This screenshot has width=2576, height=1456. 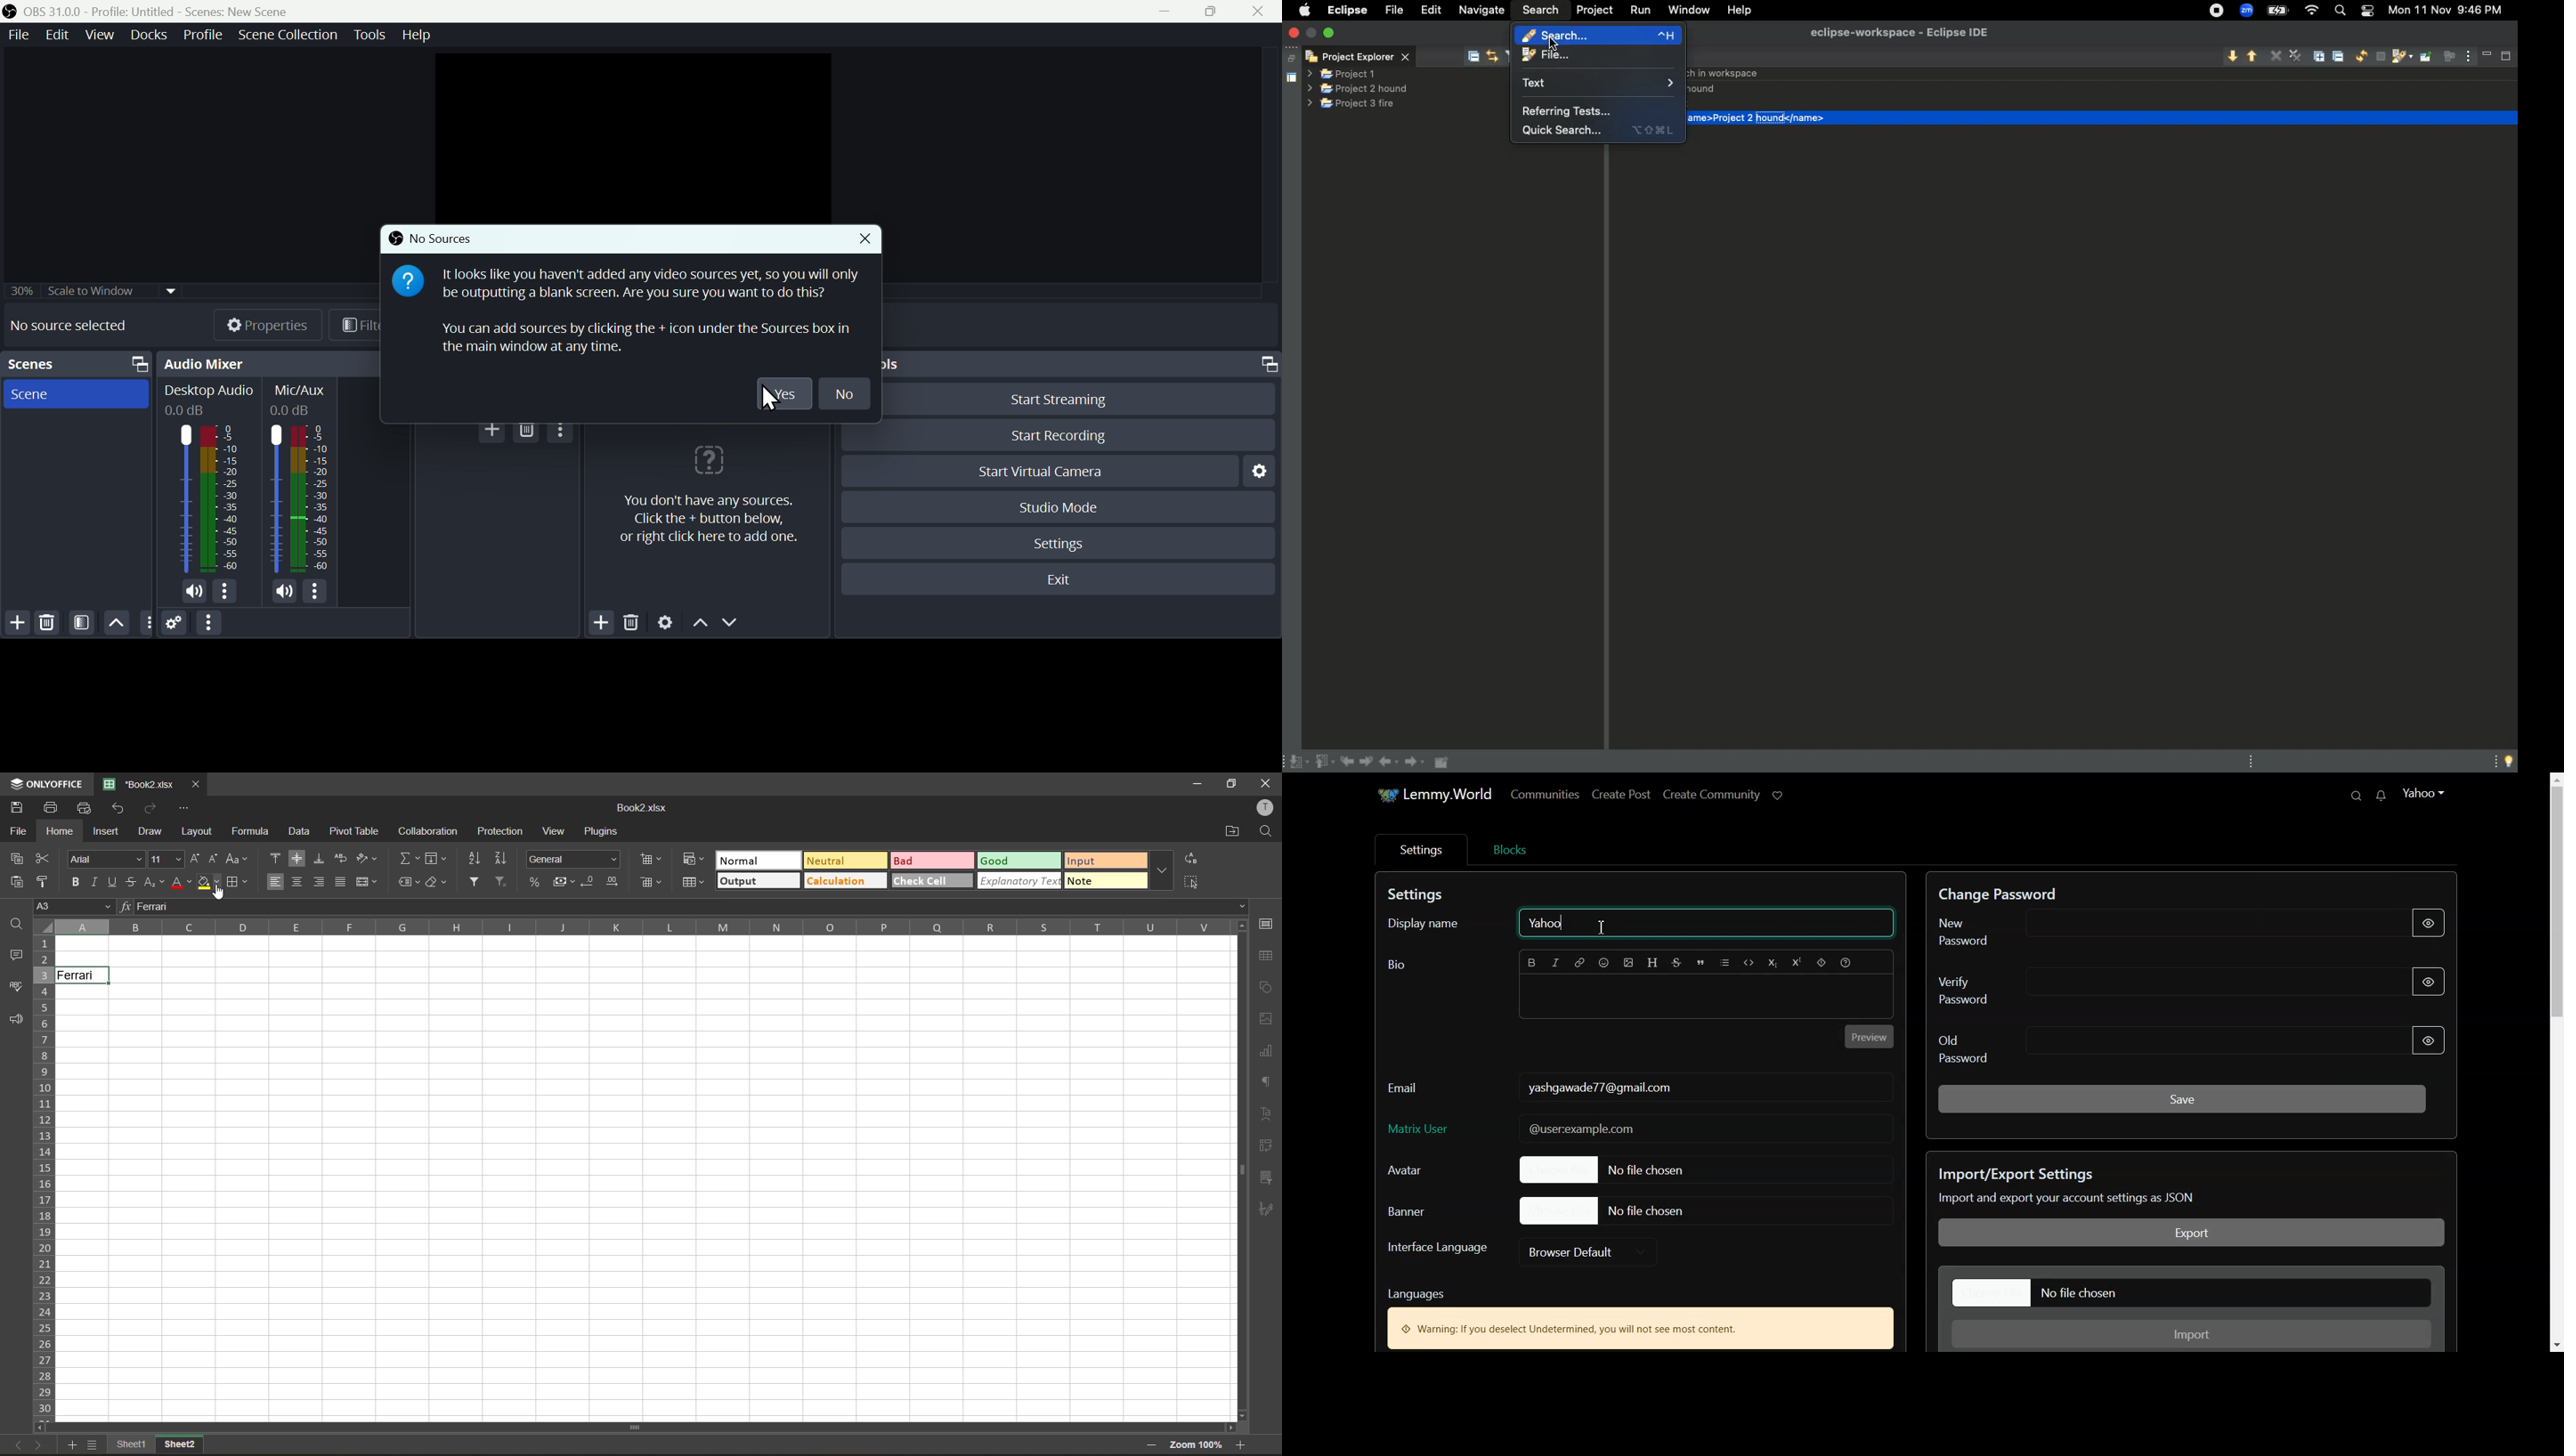 I want to click on fields, so click(x=436, y=859).